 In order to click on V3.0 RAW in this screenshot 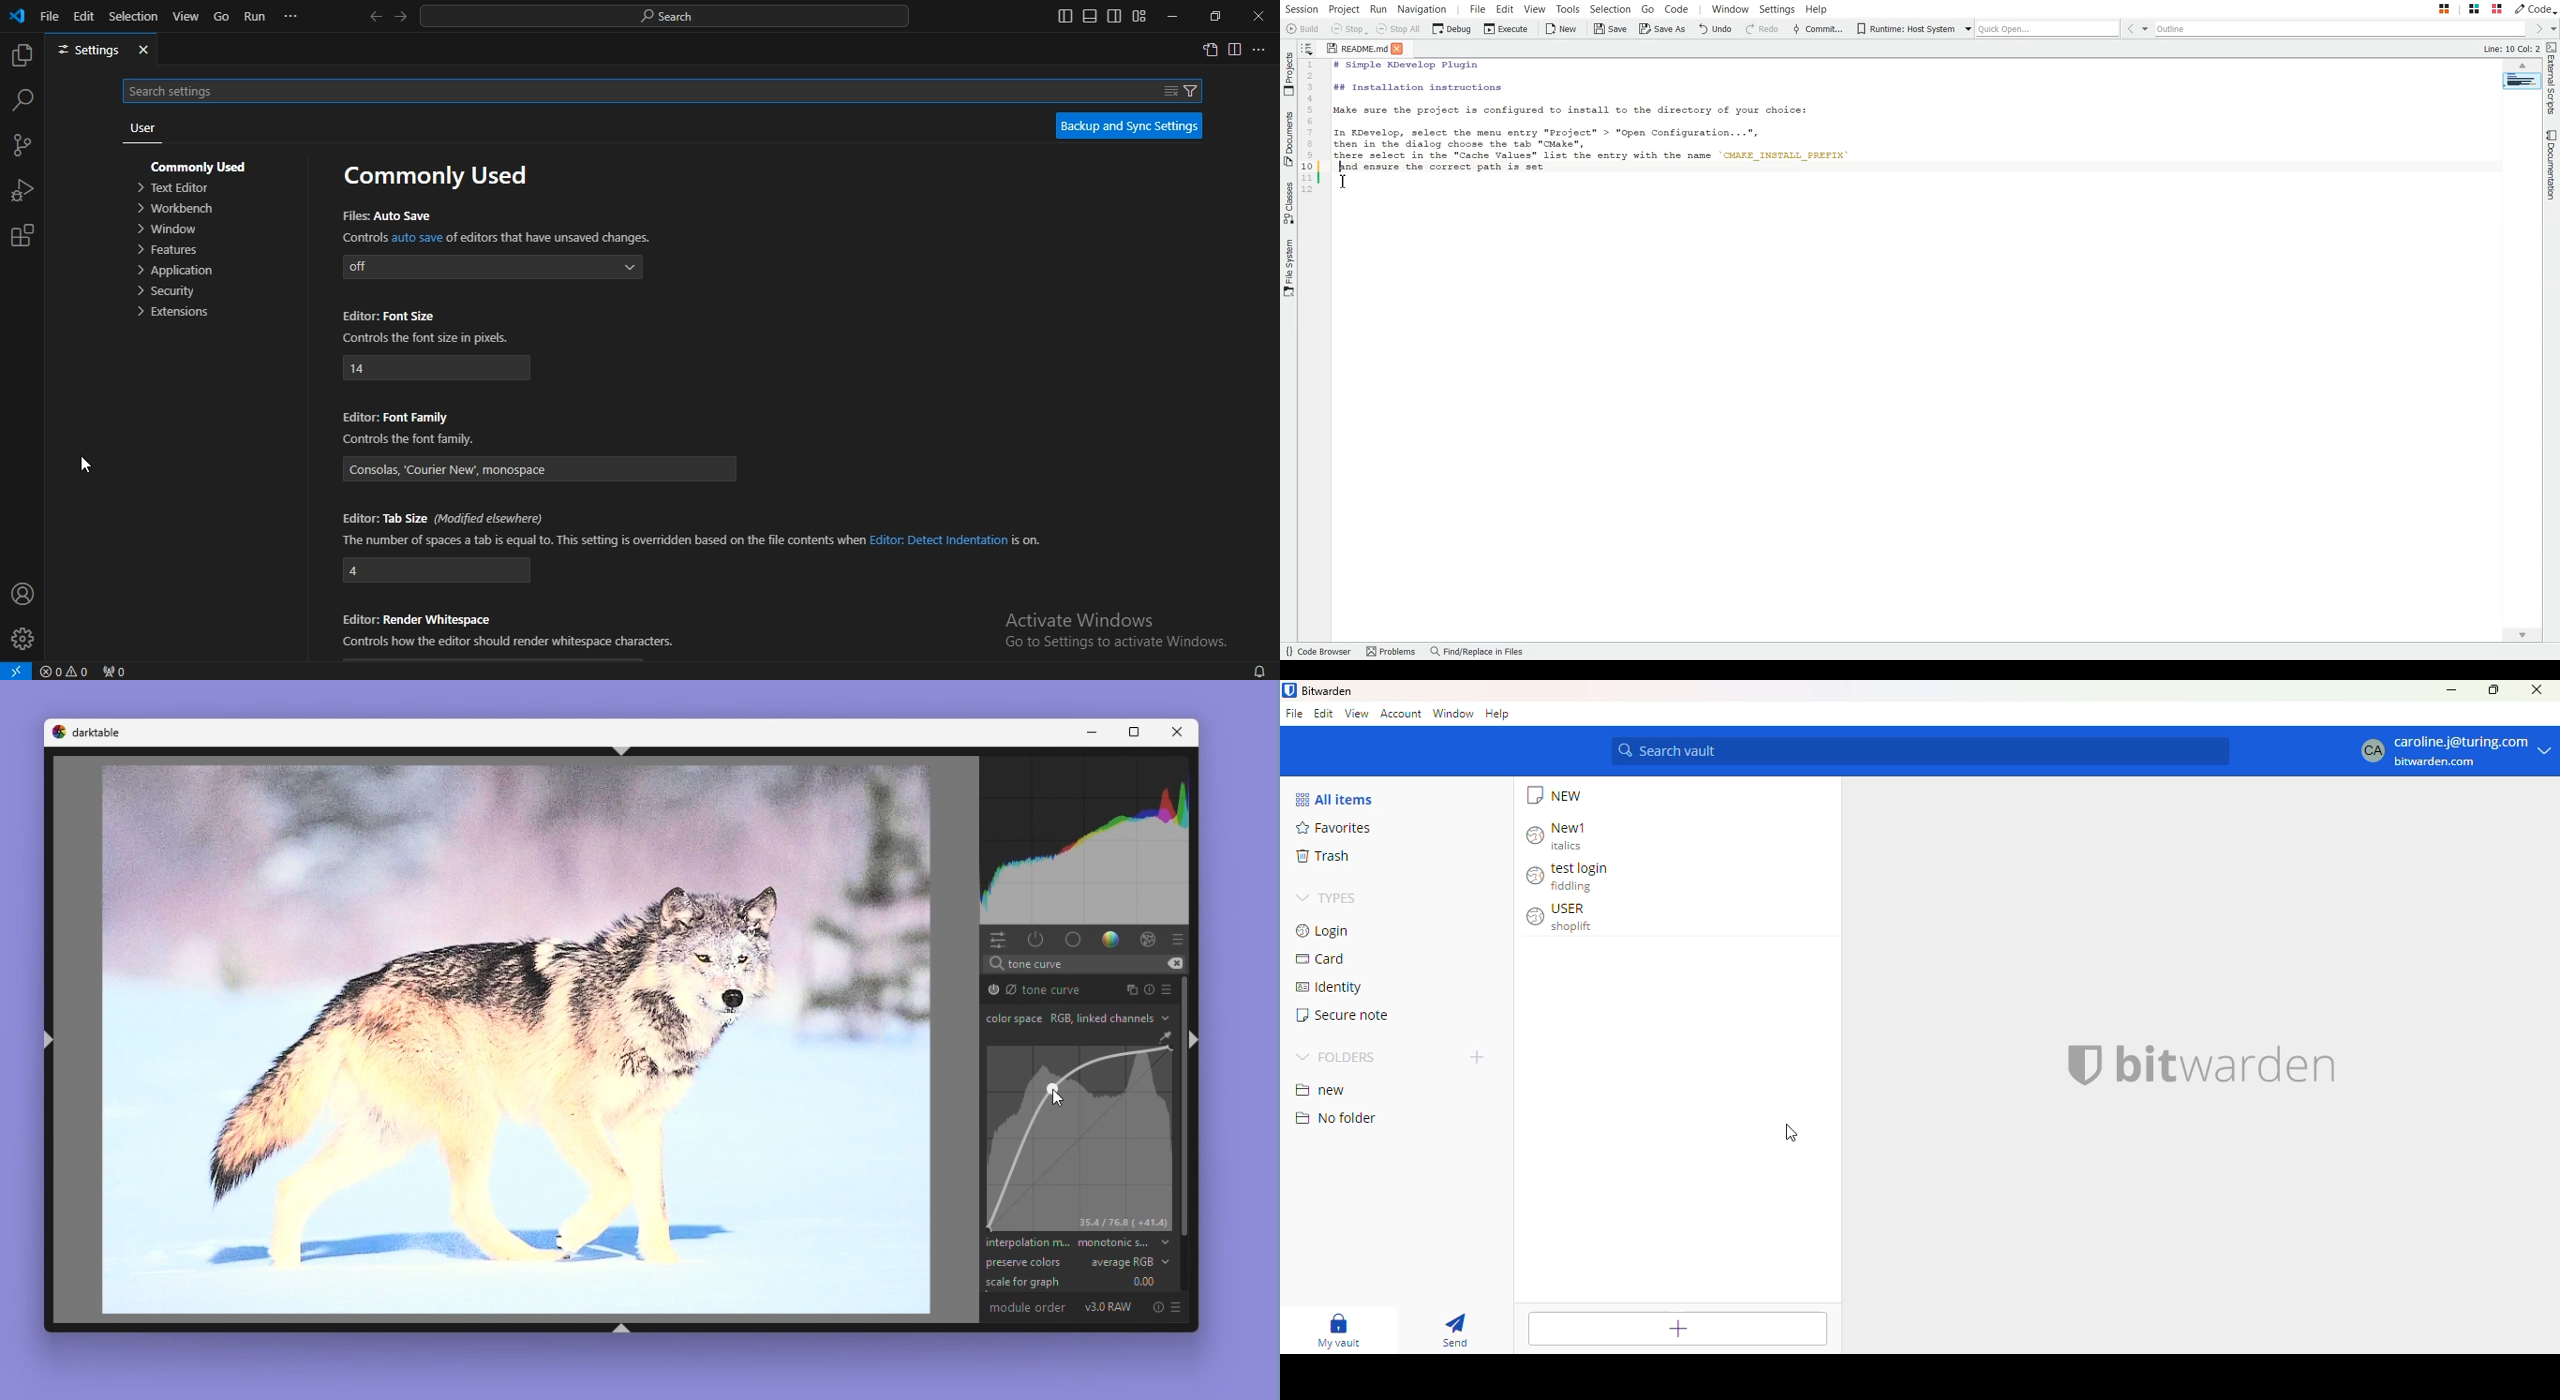, I will do `click(1108, 1308)`.